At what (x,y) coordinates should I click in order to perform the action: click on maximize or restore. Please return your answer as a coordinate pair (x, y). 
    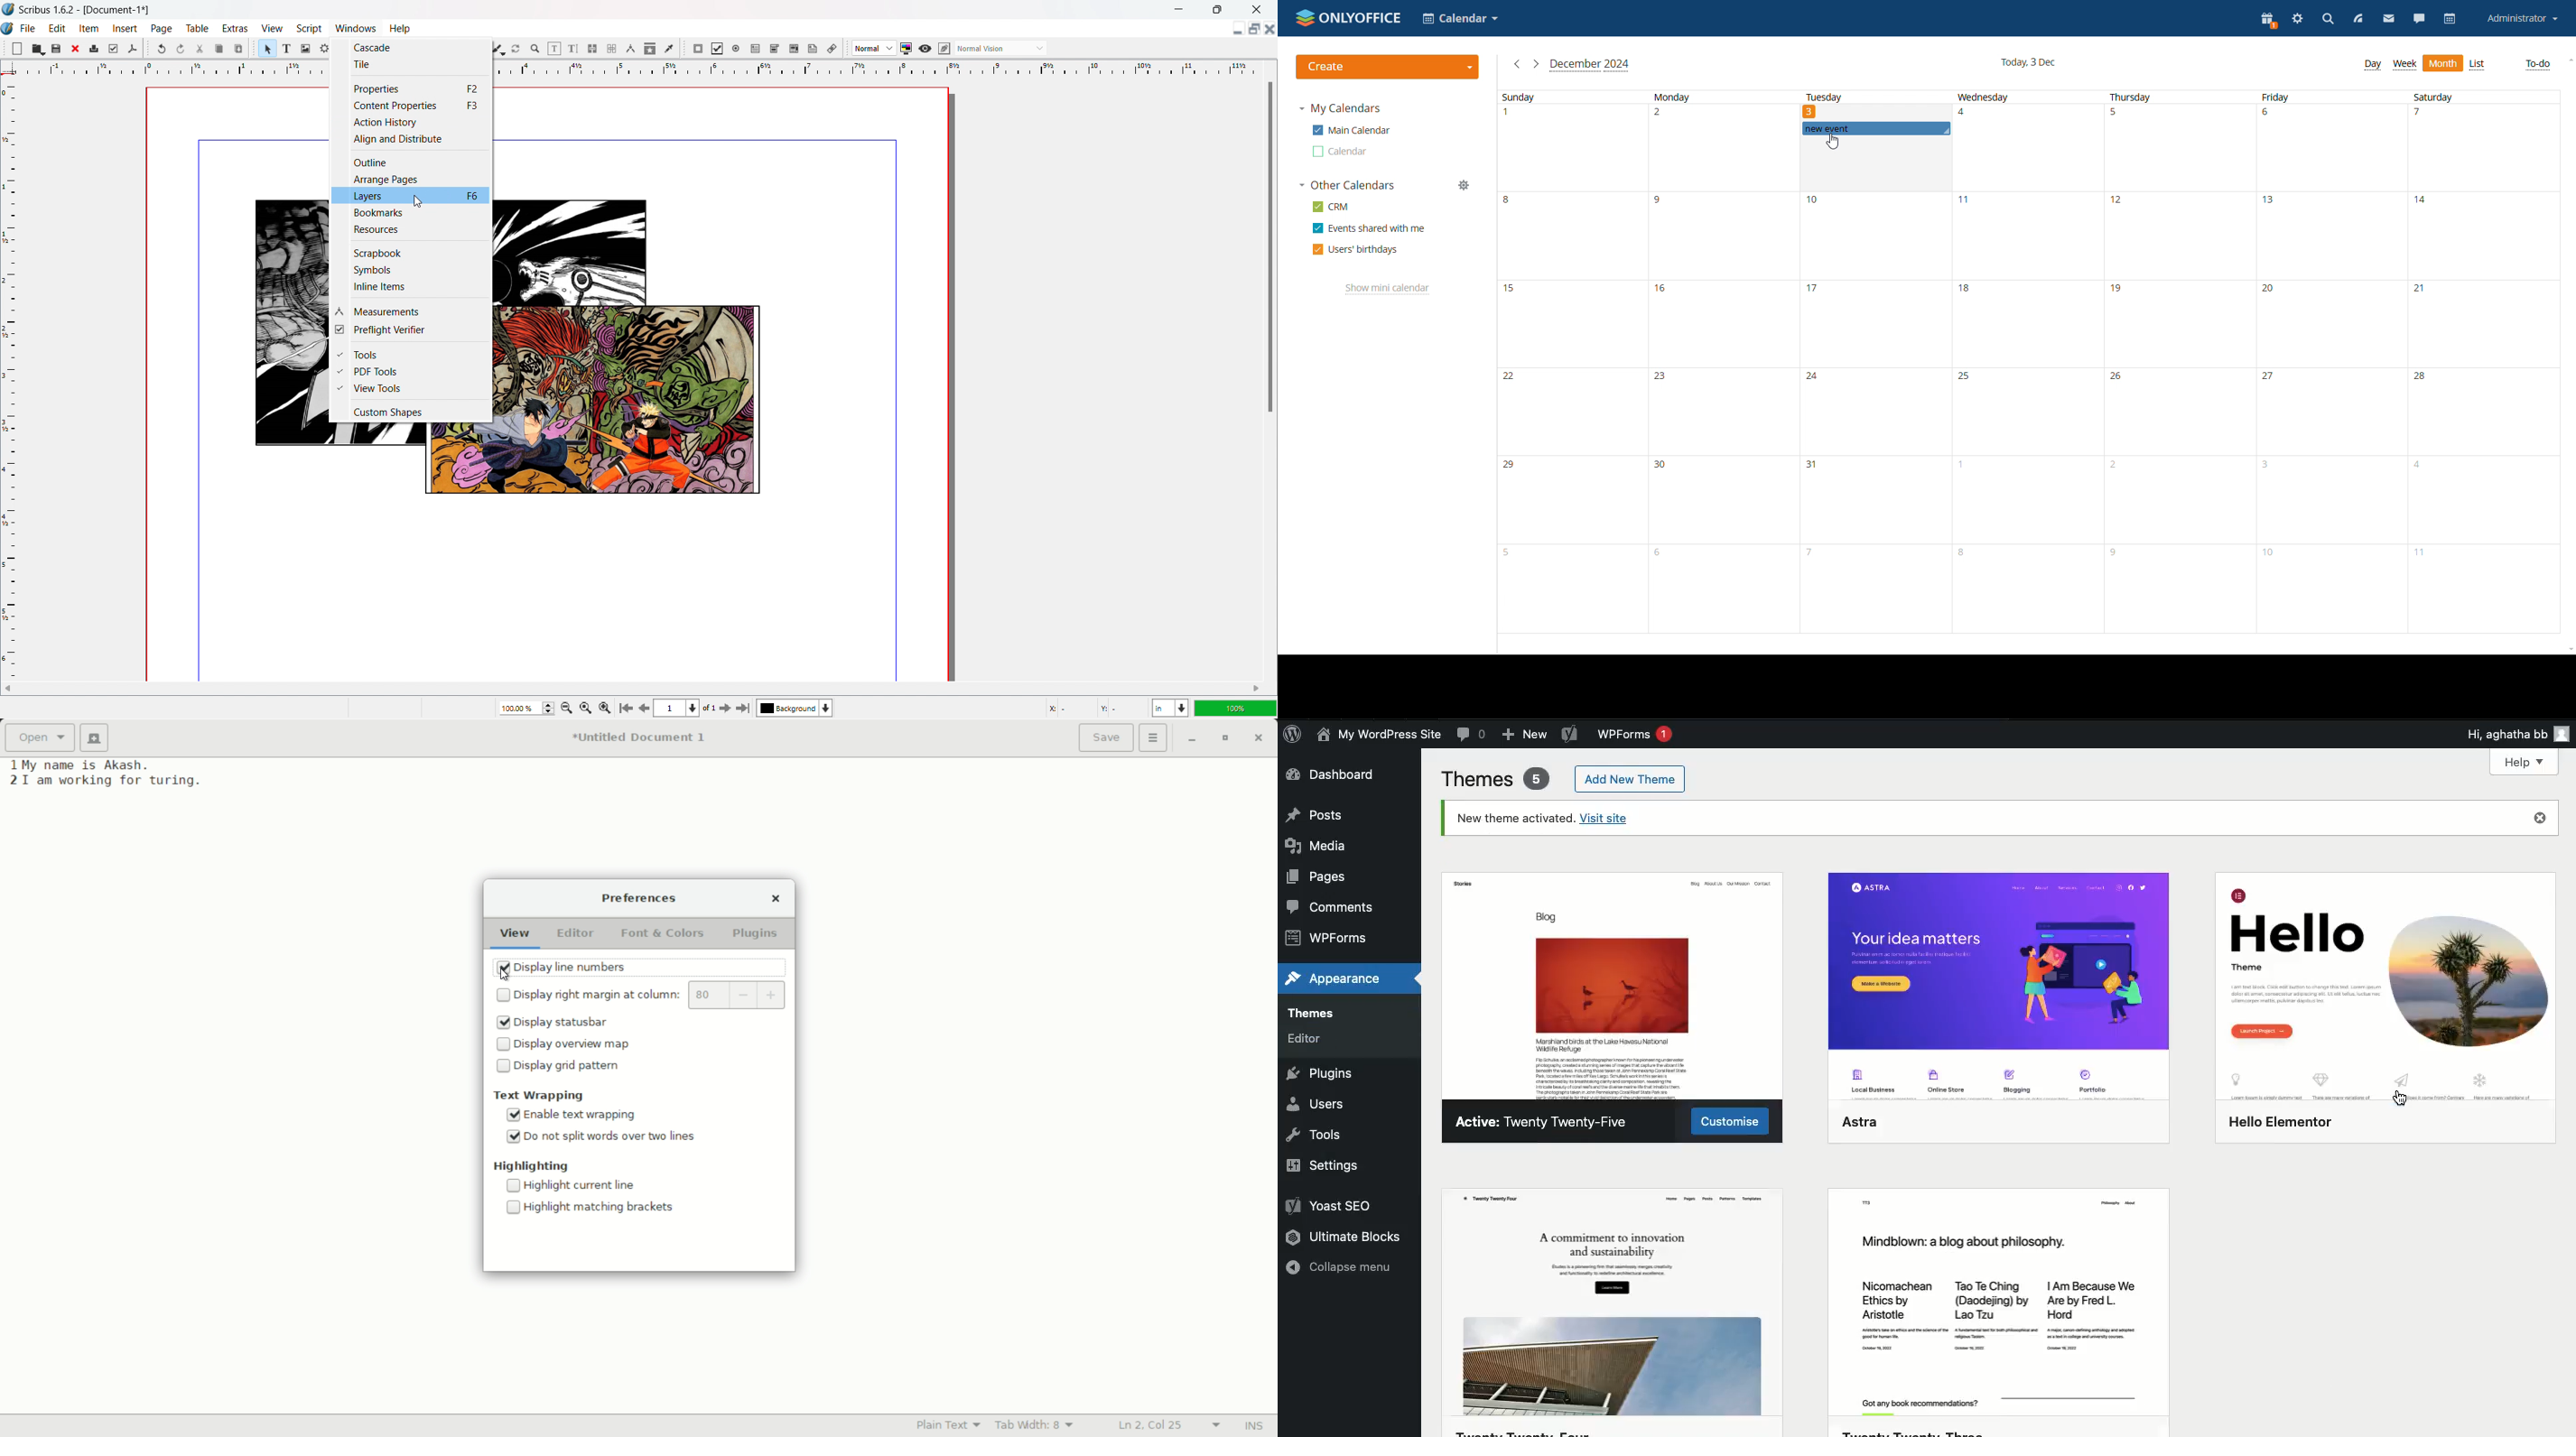
    Looking at the image, I should click on (1225, 739).